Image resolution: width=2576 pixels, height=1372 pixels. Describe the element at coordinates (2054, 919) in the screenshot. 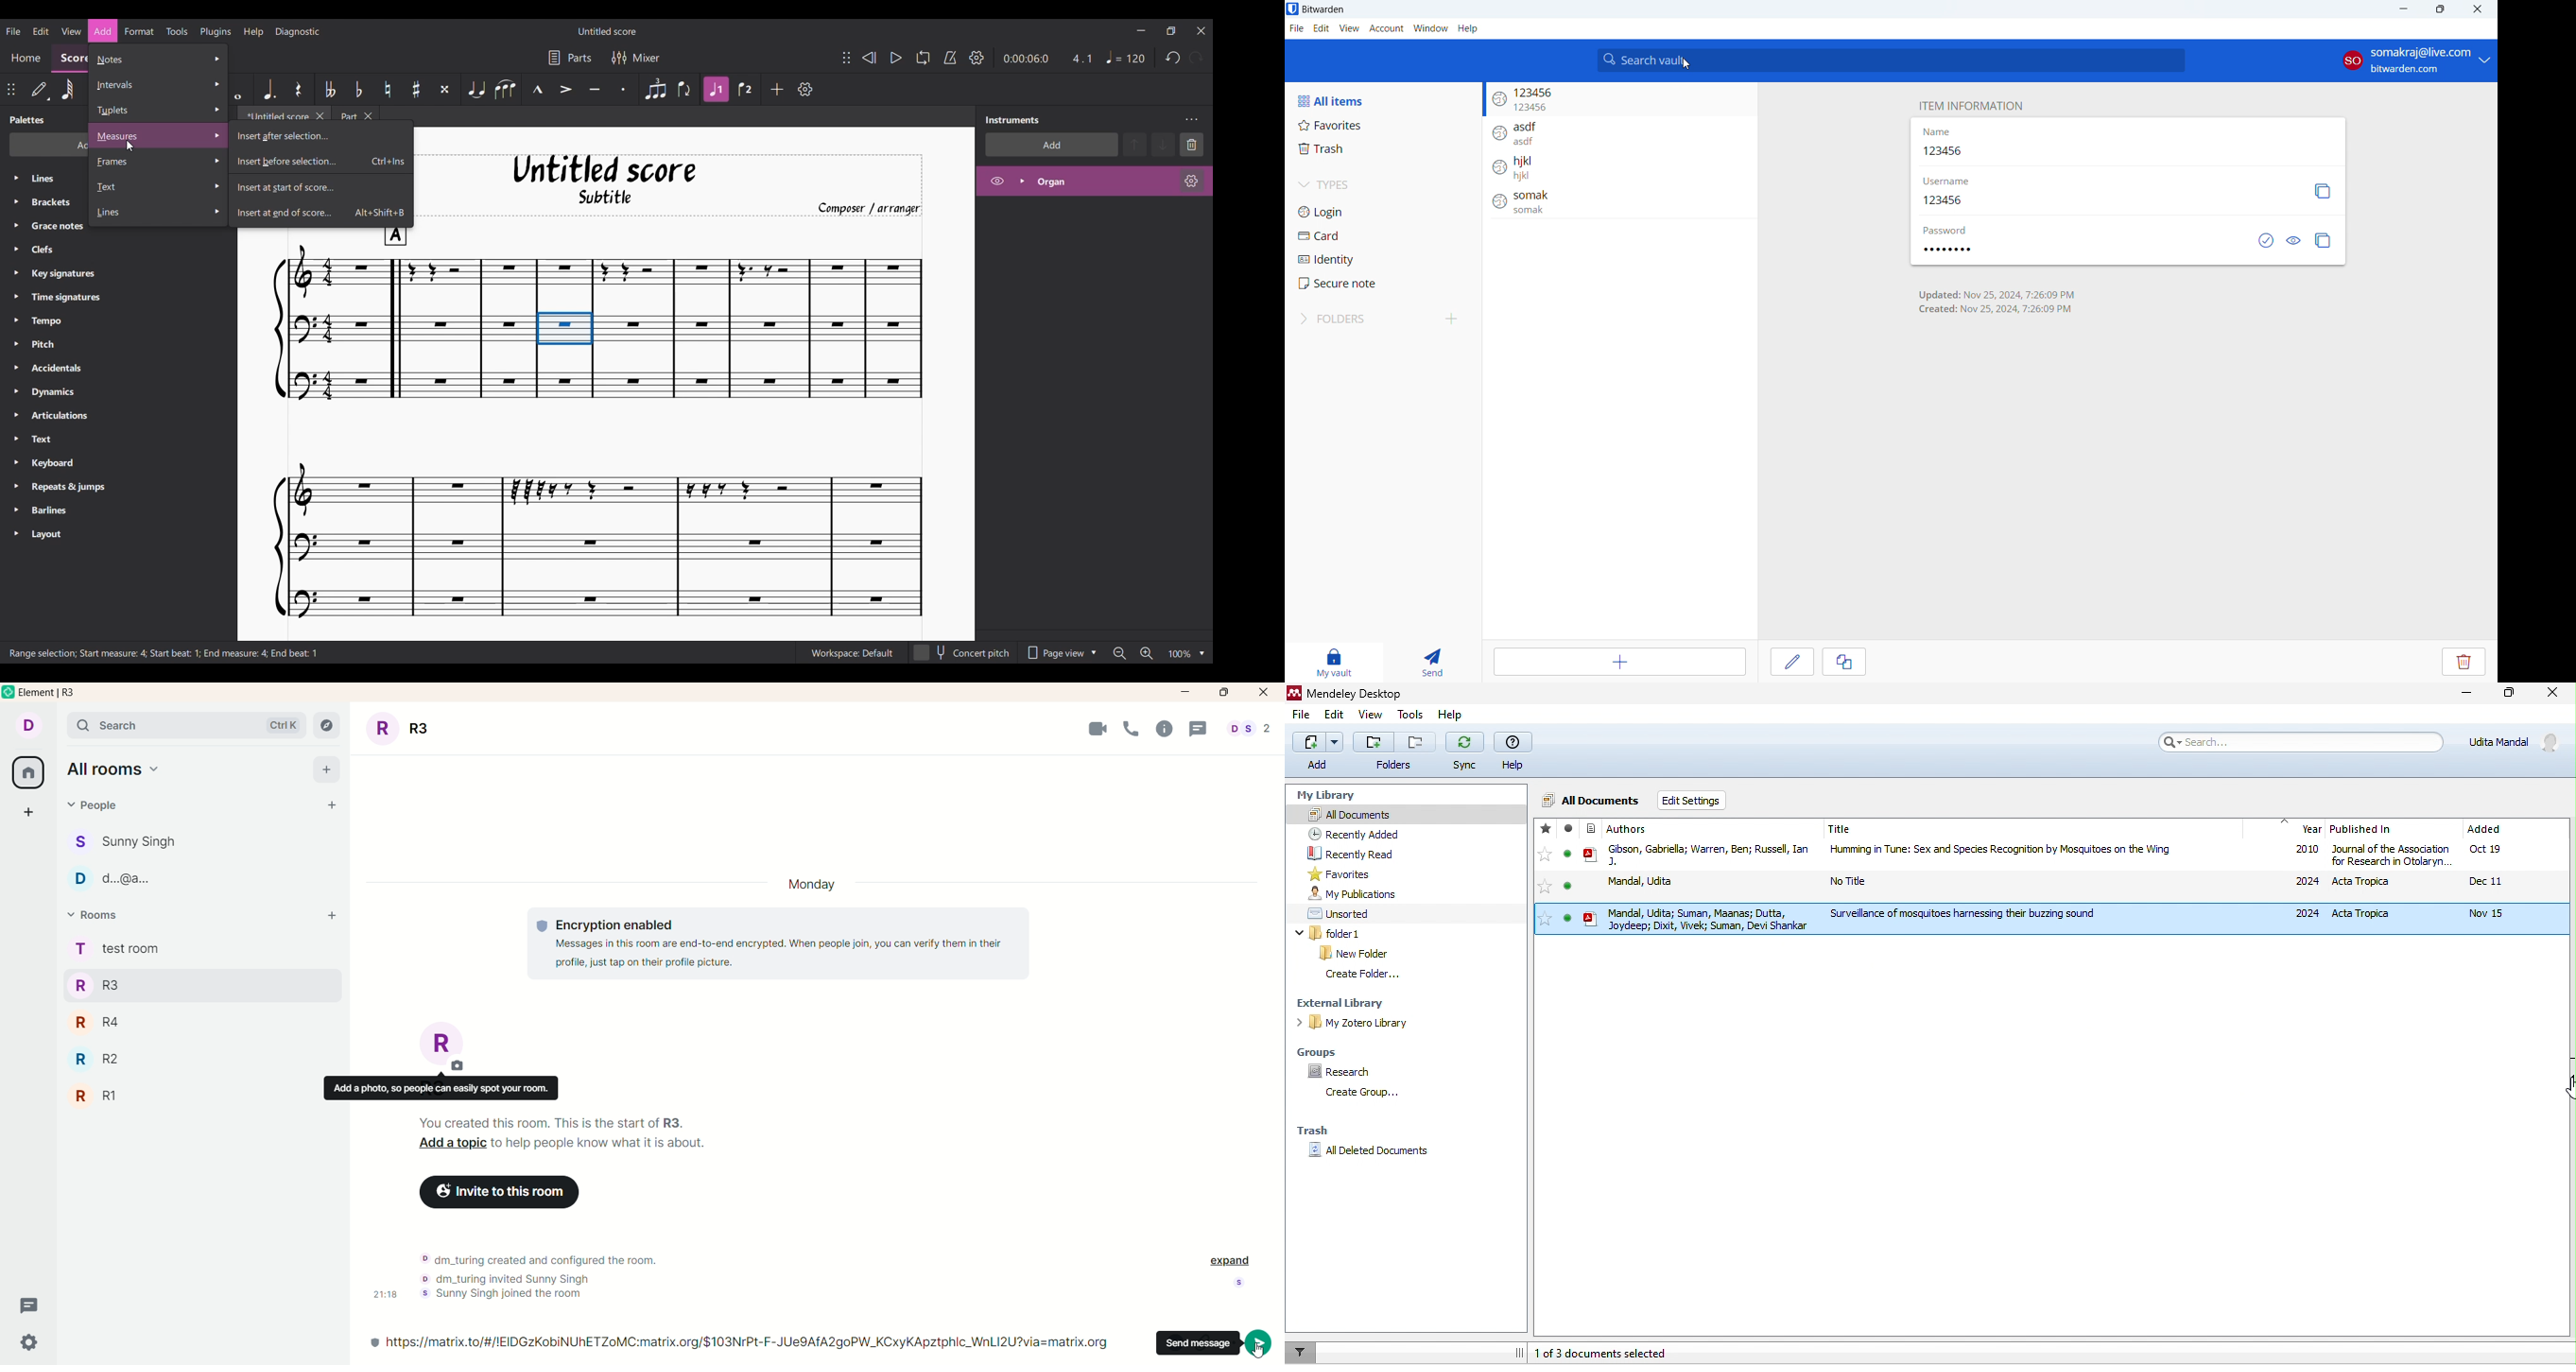

I see `Mandal, Udita; Suman, Maanas; Dutta, Surveilance of mosquitoes harnessing their buzzing sound 2024 Acta Tropica Nov 15.
Joydeep; Dixit, Vivek; Suman, Devi Shankar` at that location.